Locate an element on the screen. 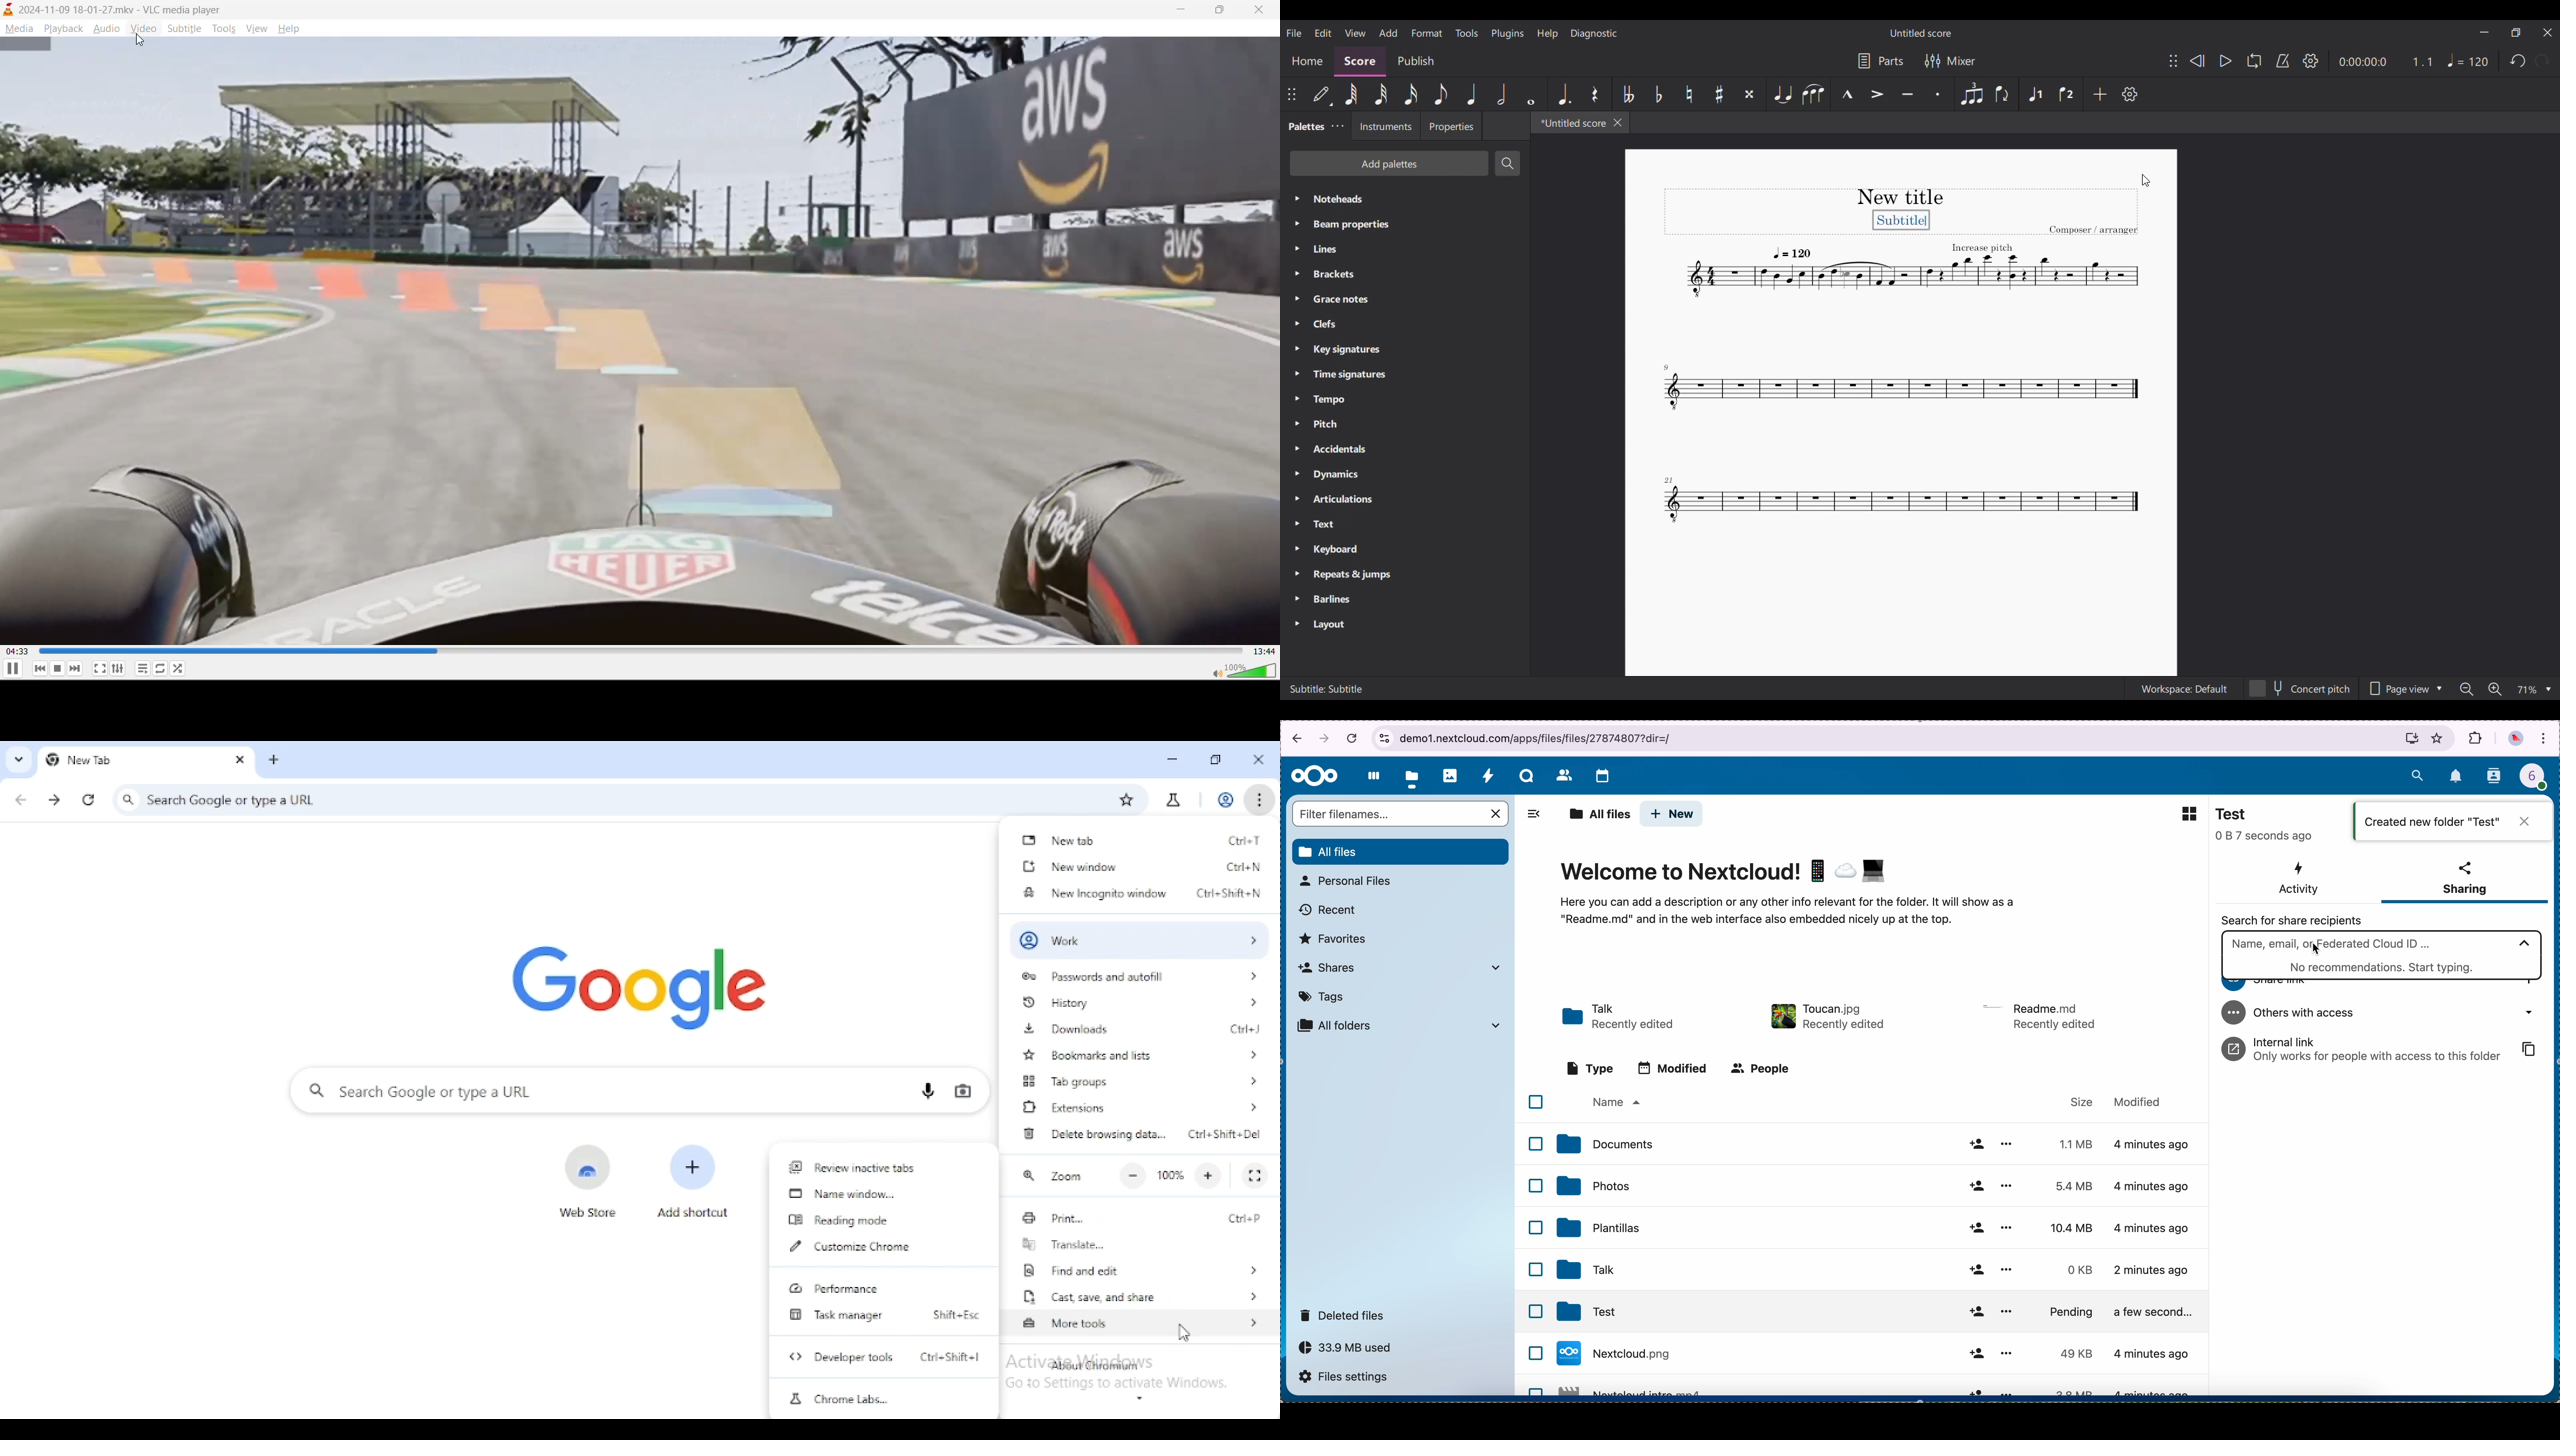 Image resolution: width=2576 pixels, height=1456 pixels. Redo is located at coordinates (2543, 61).